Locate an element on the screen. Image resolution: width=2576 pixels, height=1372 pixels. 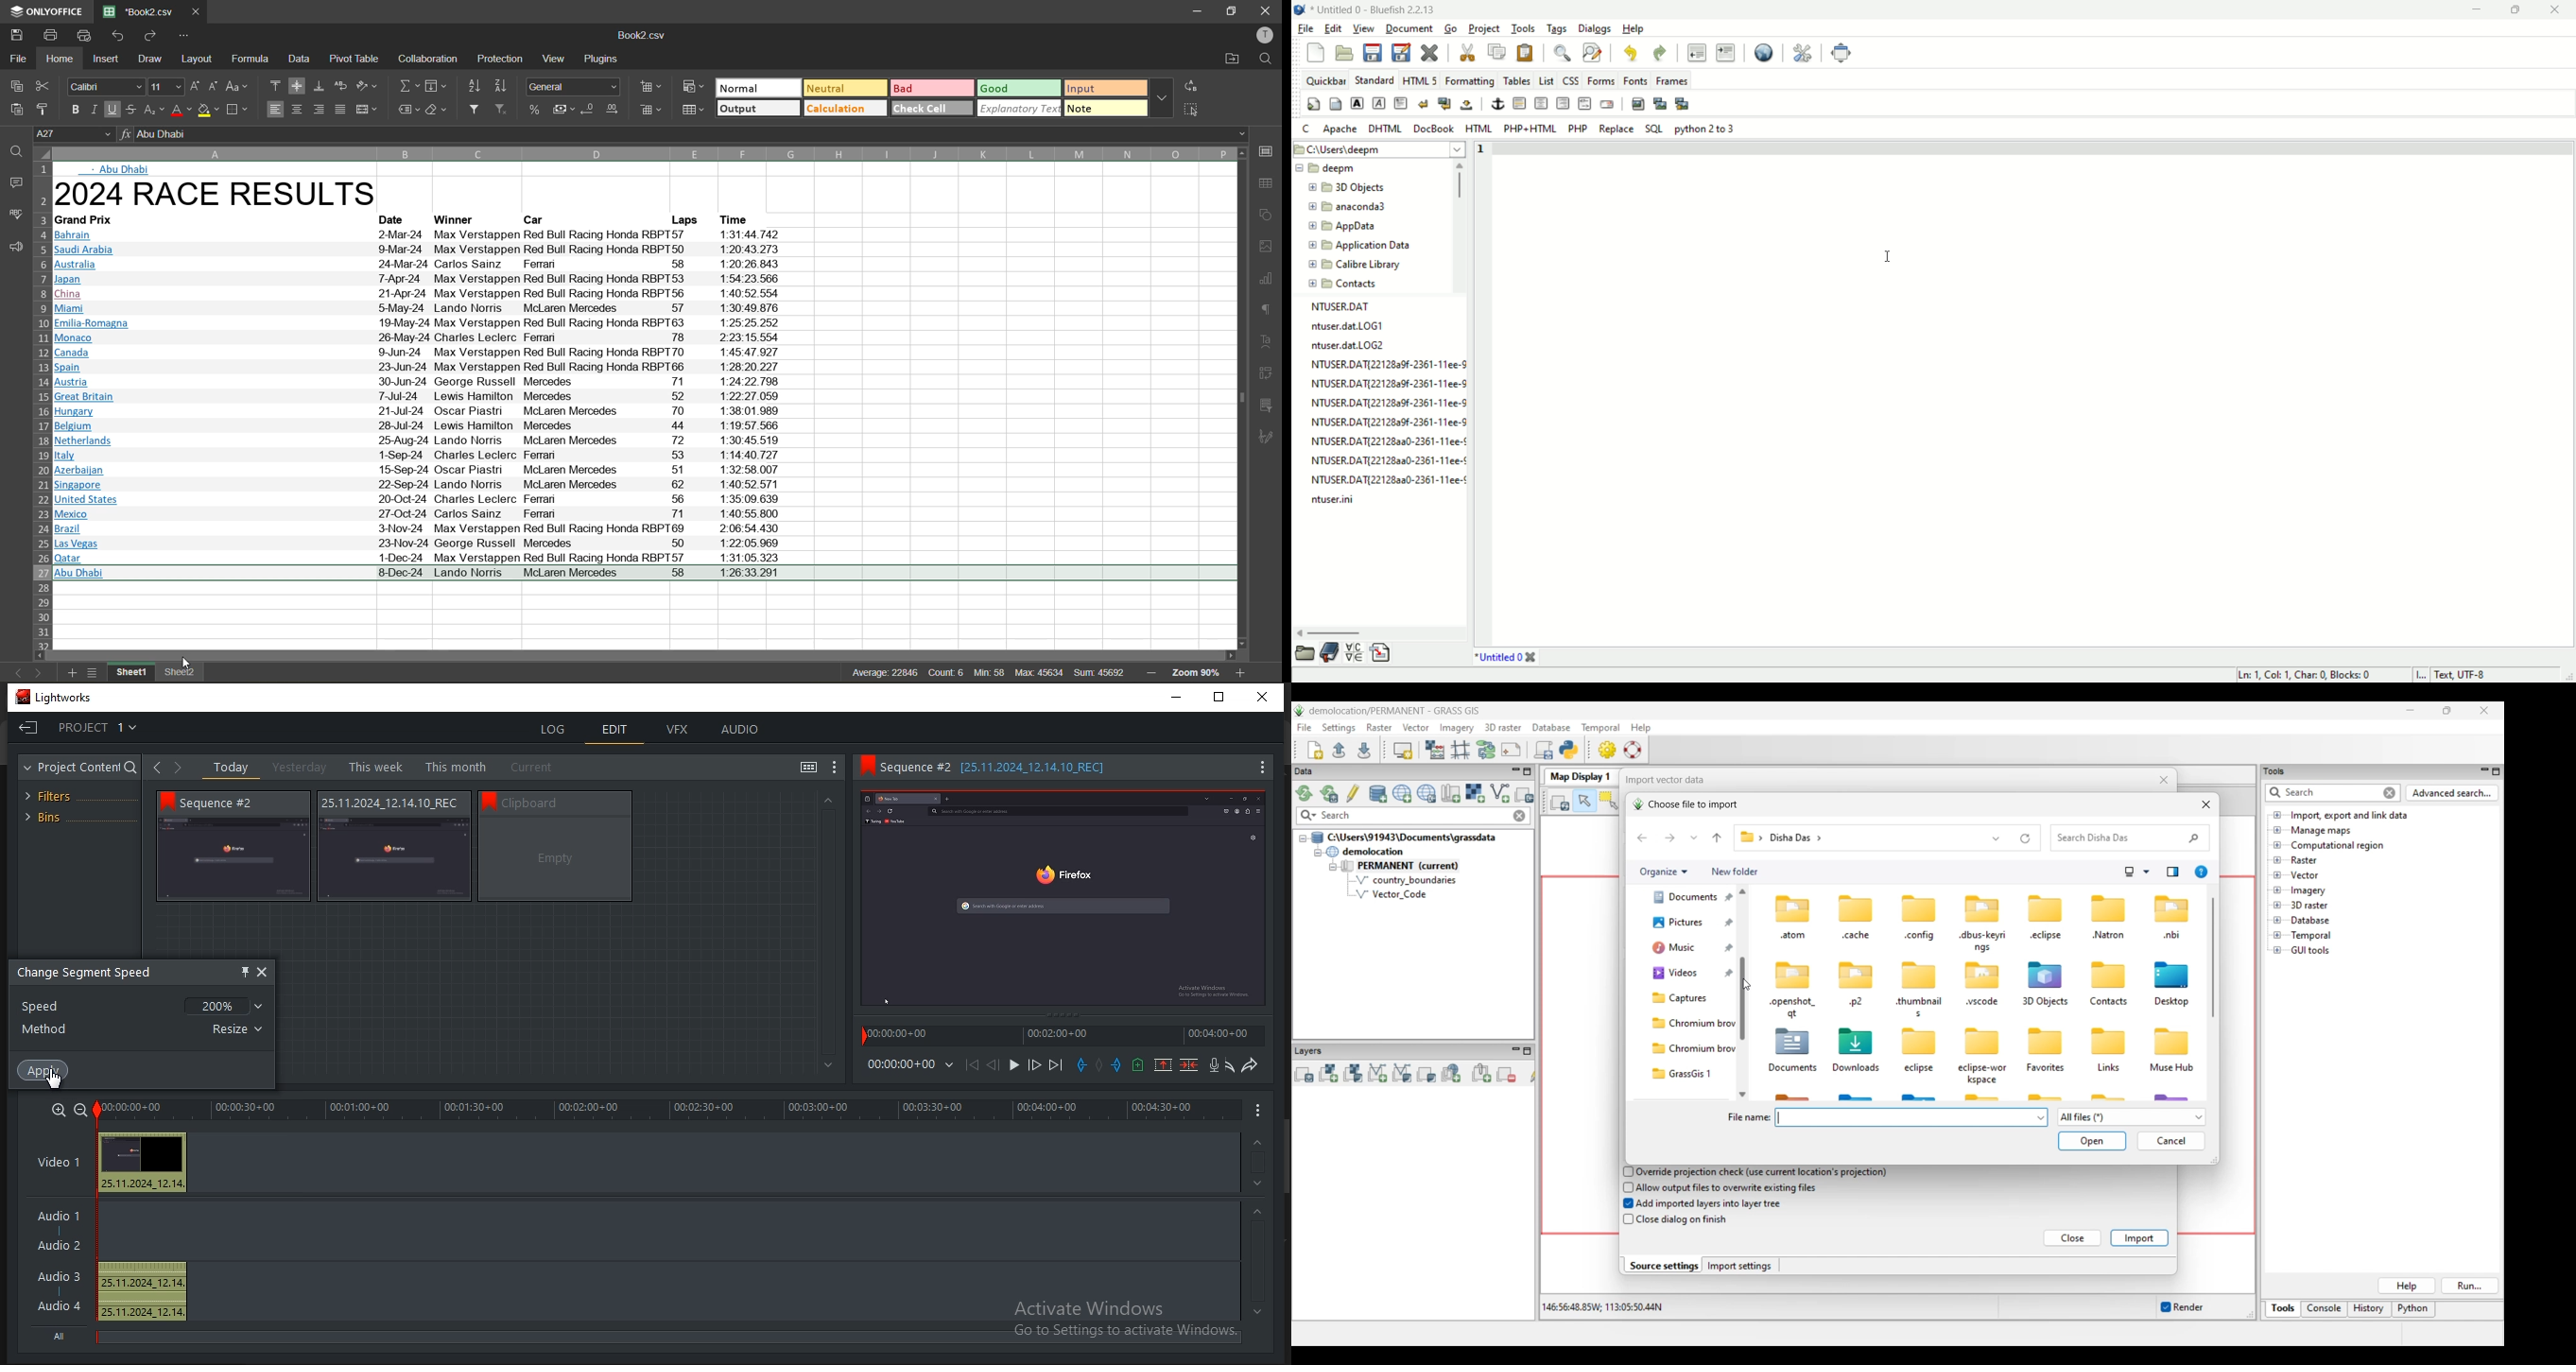
anaconda is located at coordinates (1351, 207).